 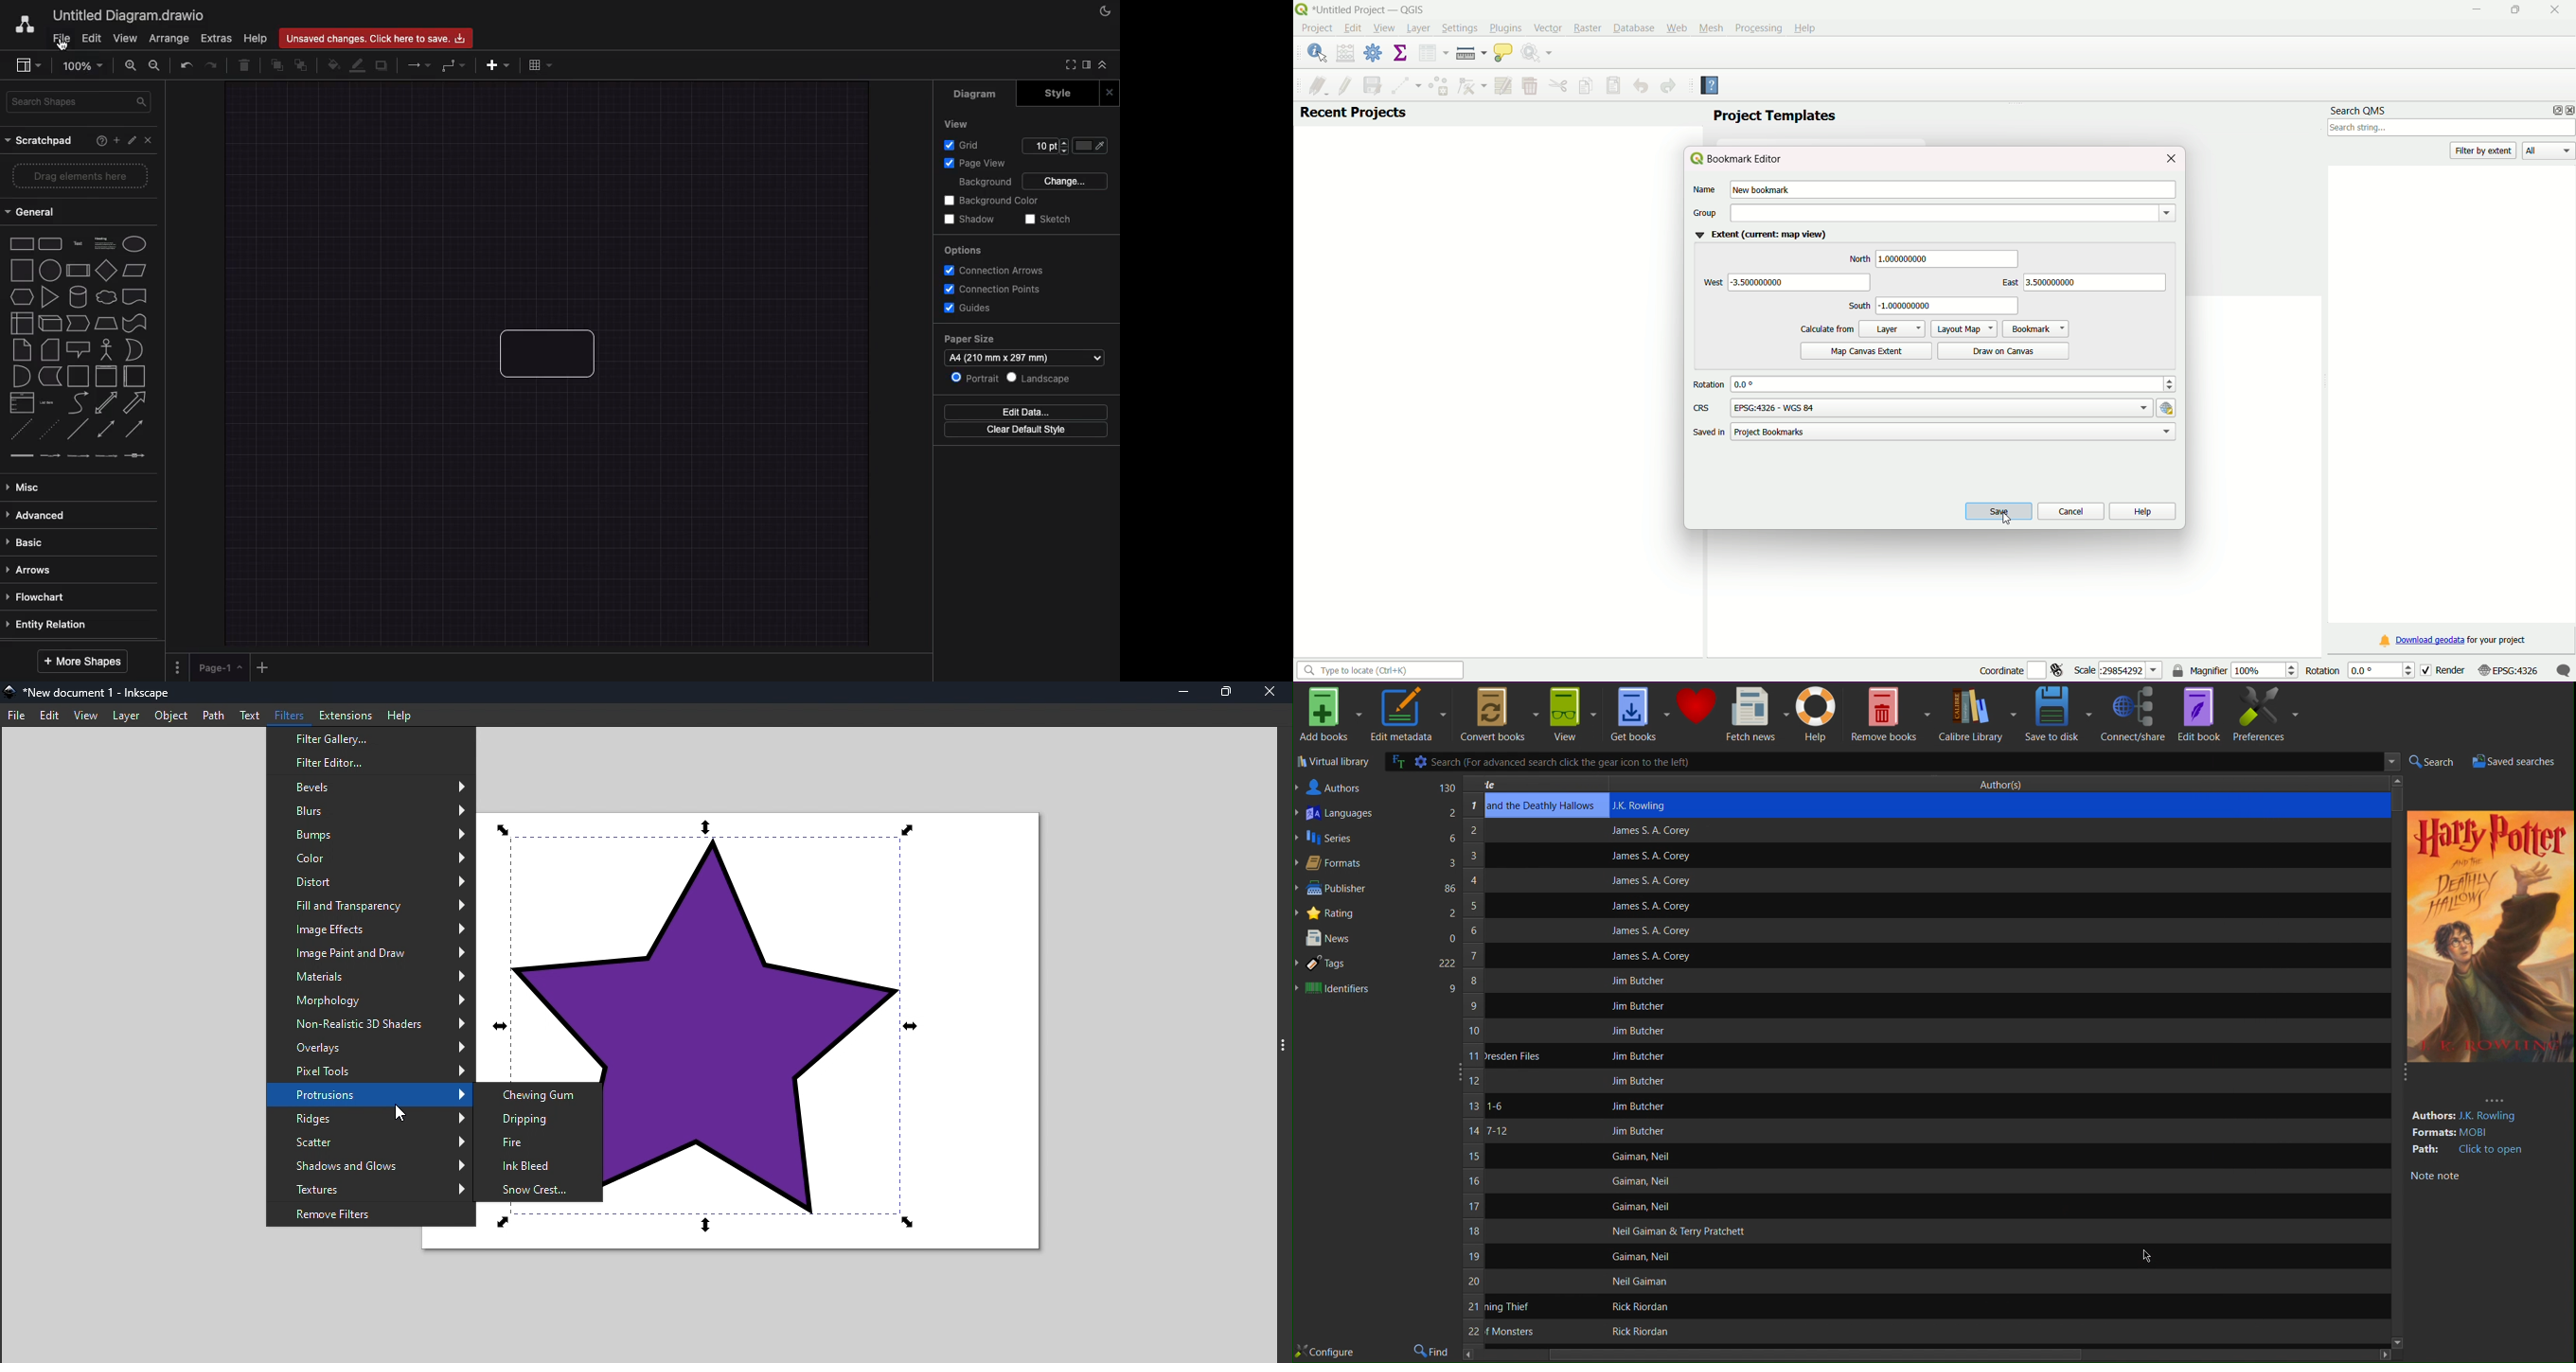 What do you see at coordinates (1635, 1306) in the screenshot?
I see `Rick Riordan` at bounding box center [1635, 1306].